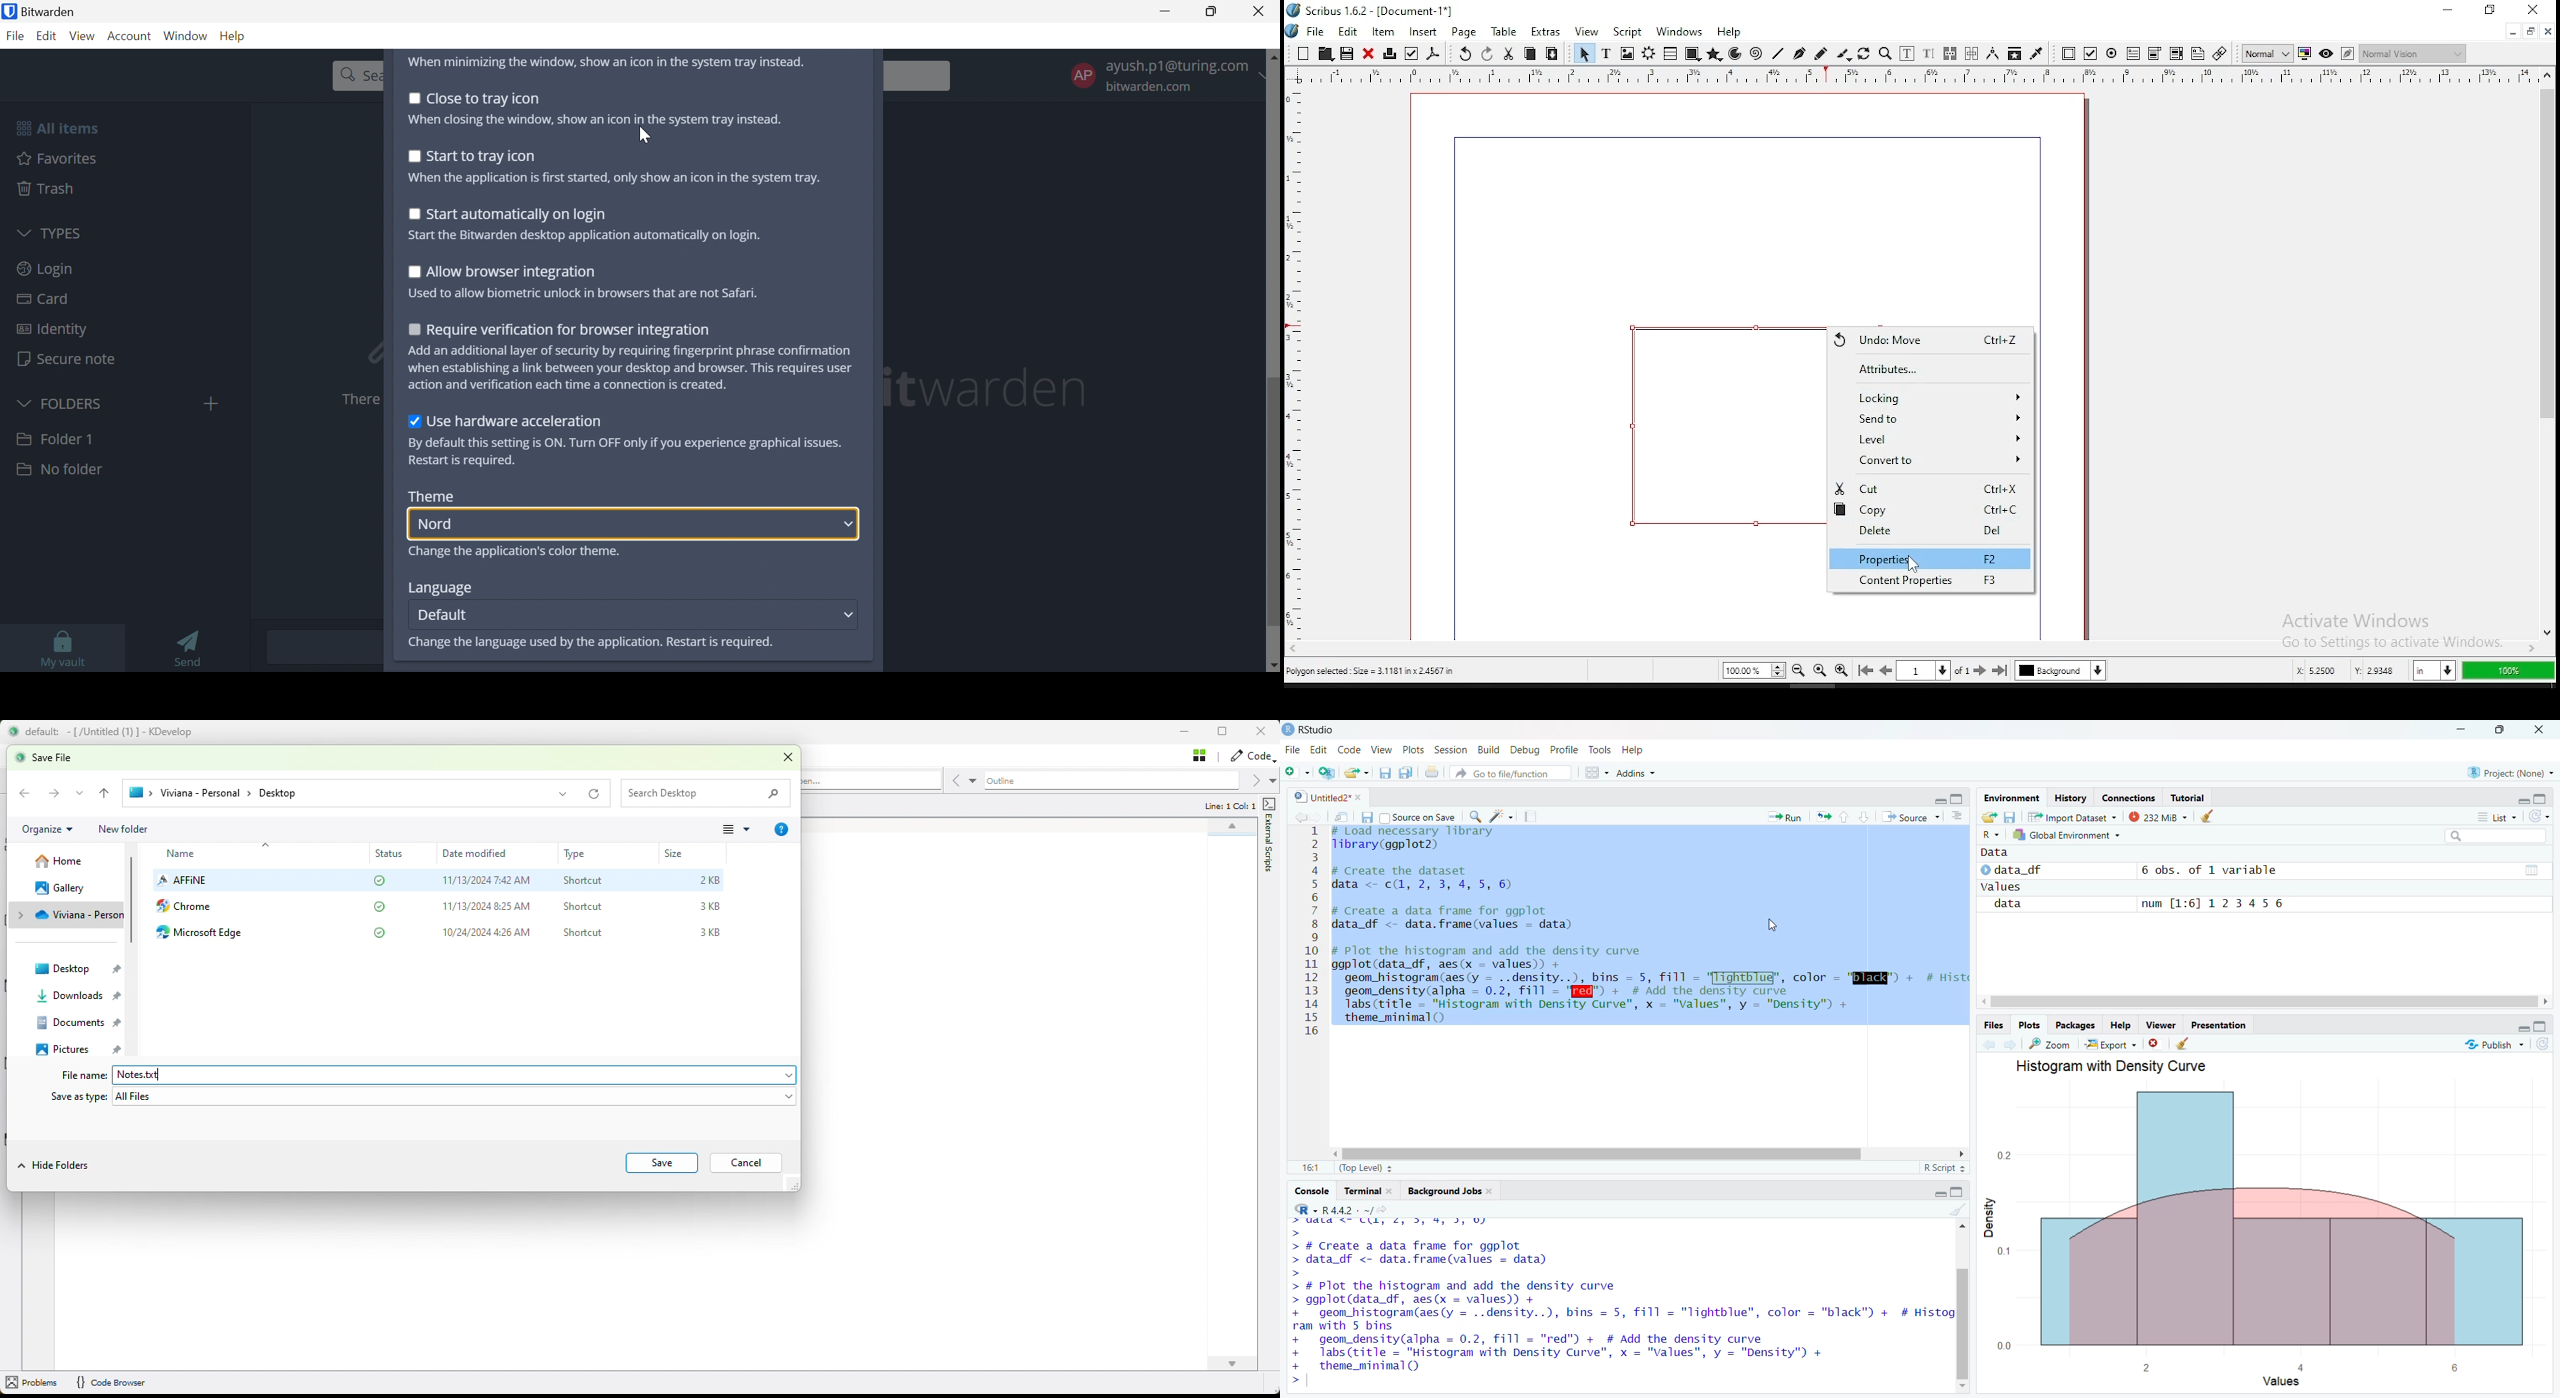 The height and width of the screenshot is (1400, 2576). Describe the element at coordinates (1961, 1325) in the screenshot. I see `vertical scroll bar` at that location.